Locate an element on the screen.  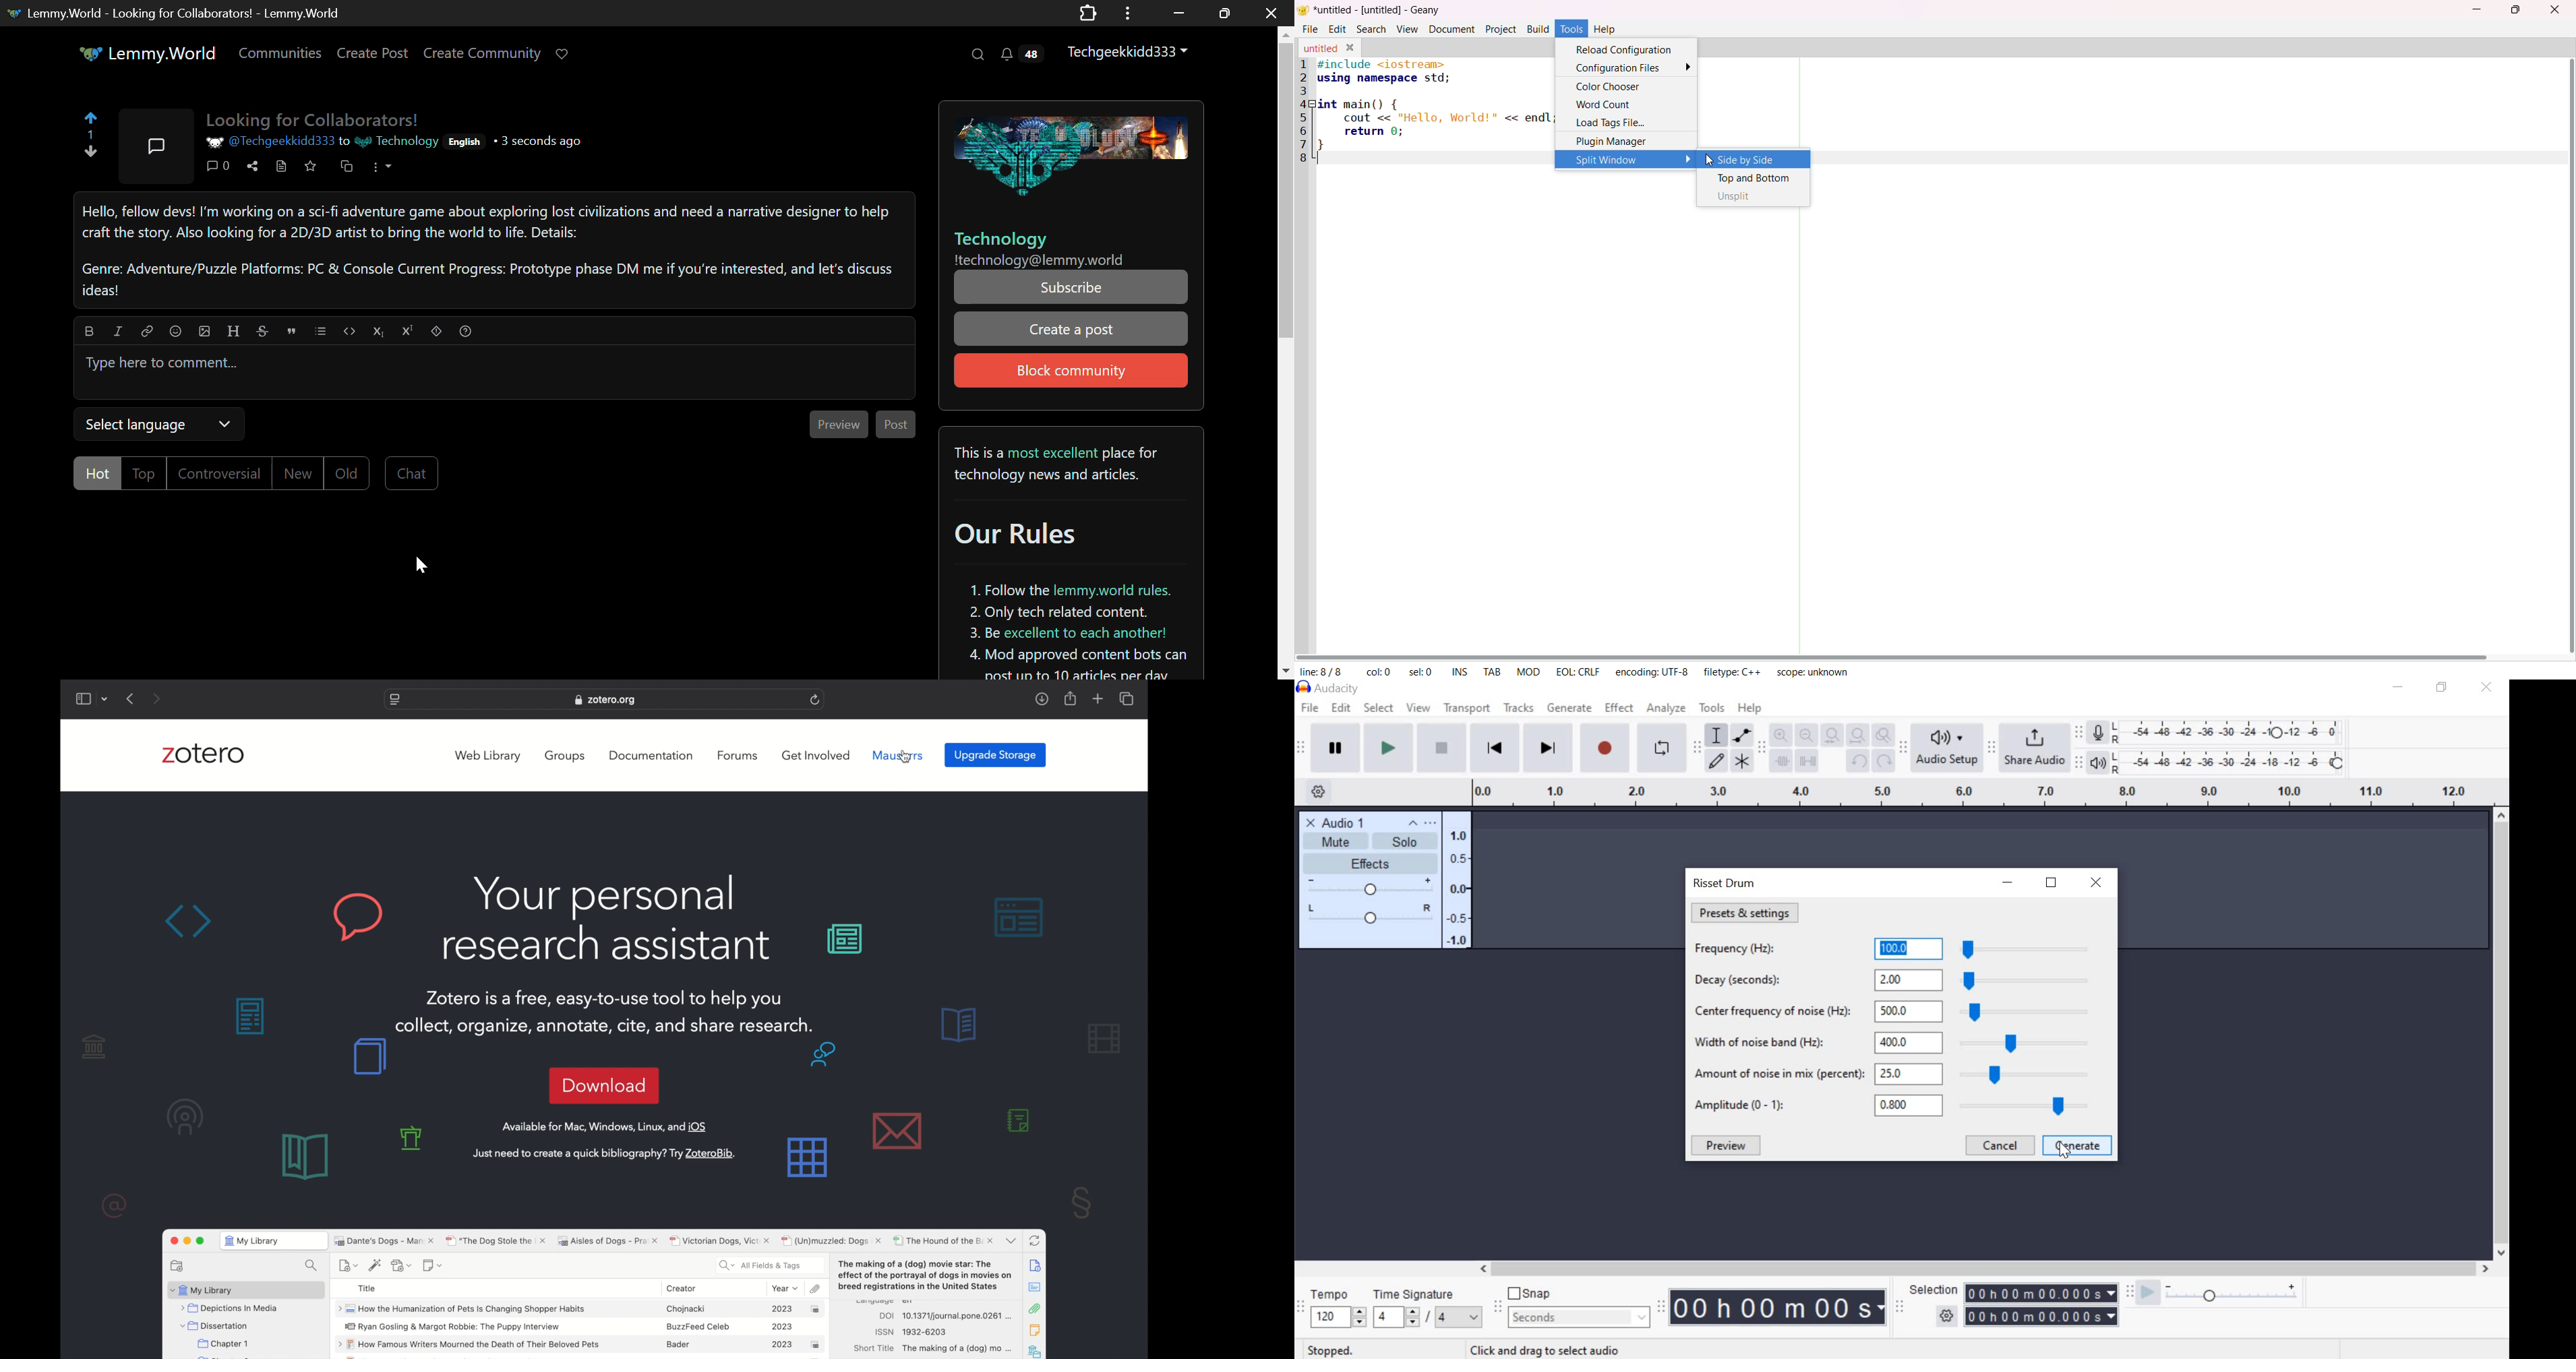
next is located at coordinates (159, 699).